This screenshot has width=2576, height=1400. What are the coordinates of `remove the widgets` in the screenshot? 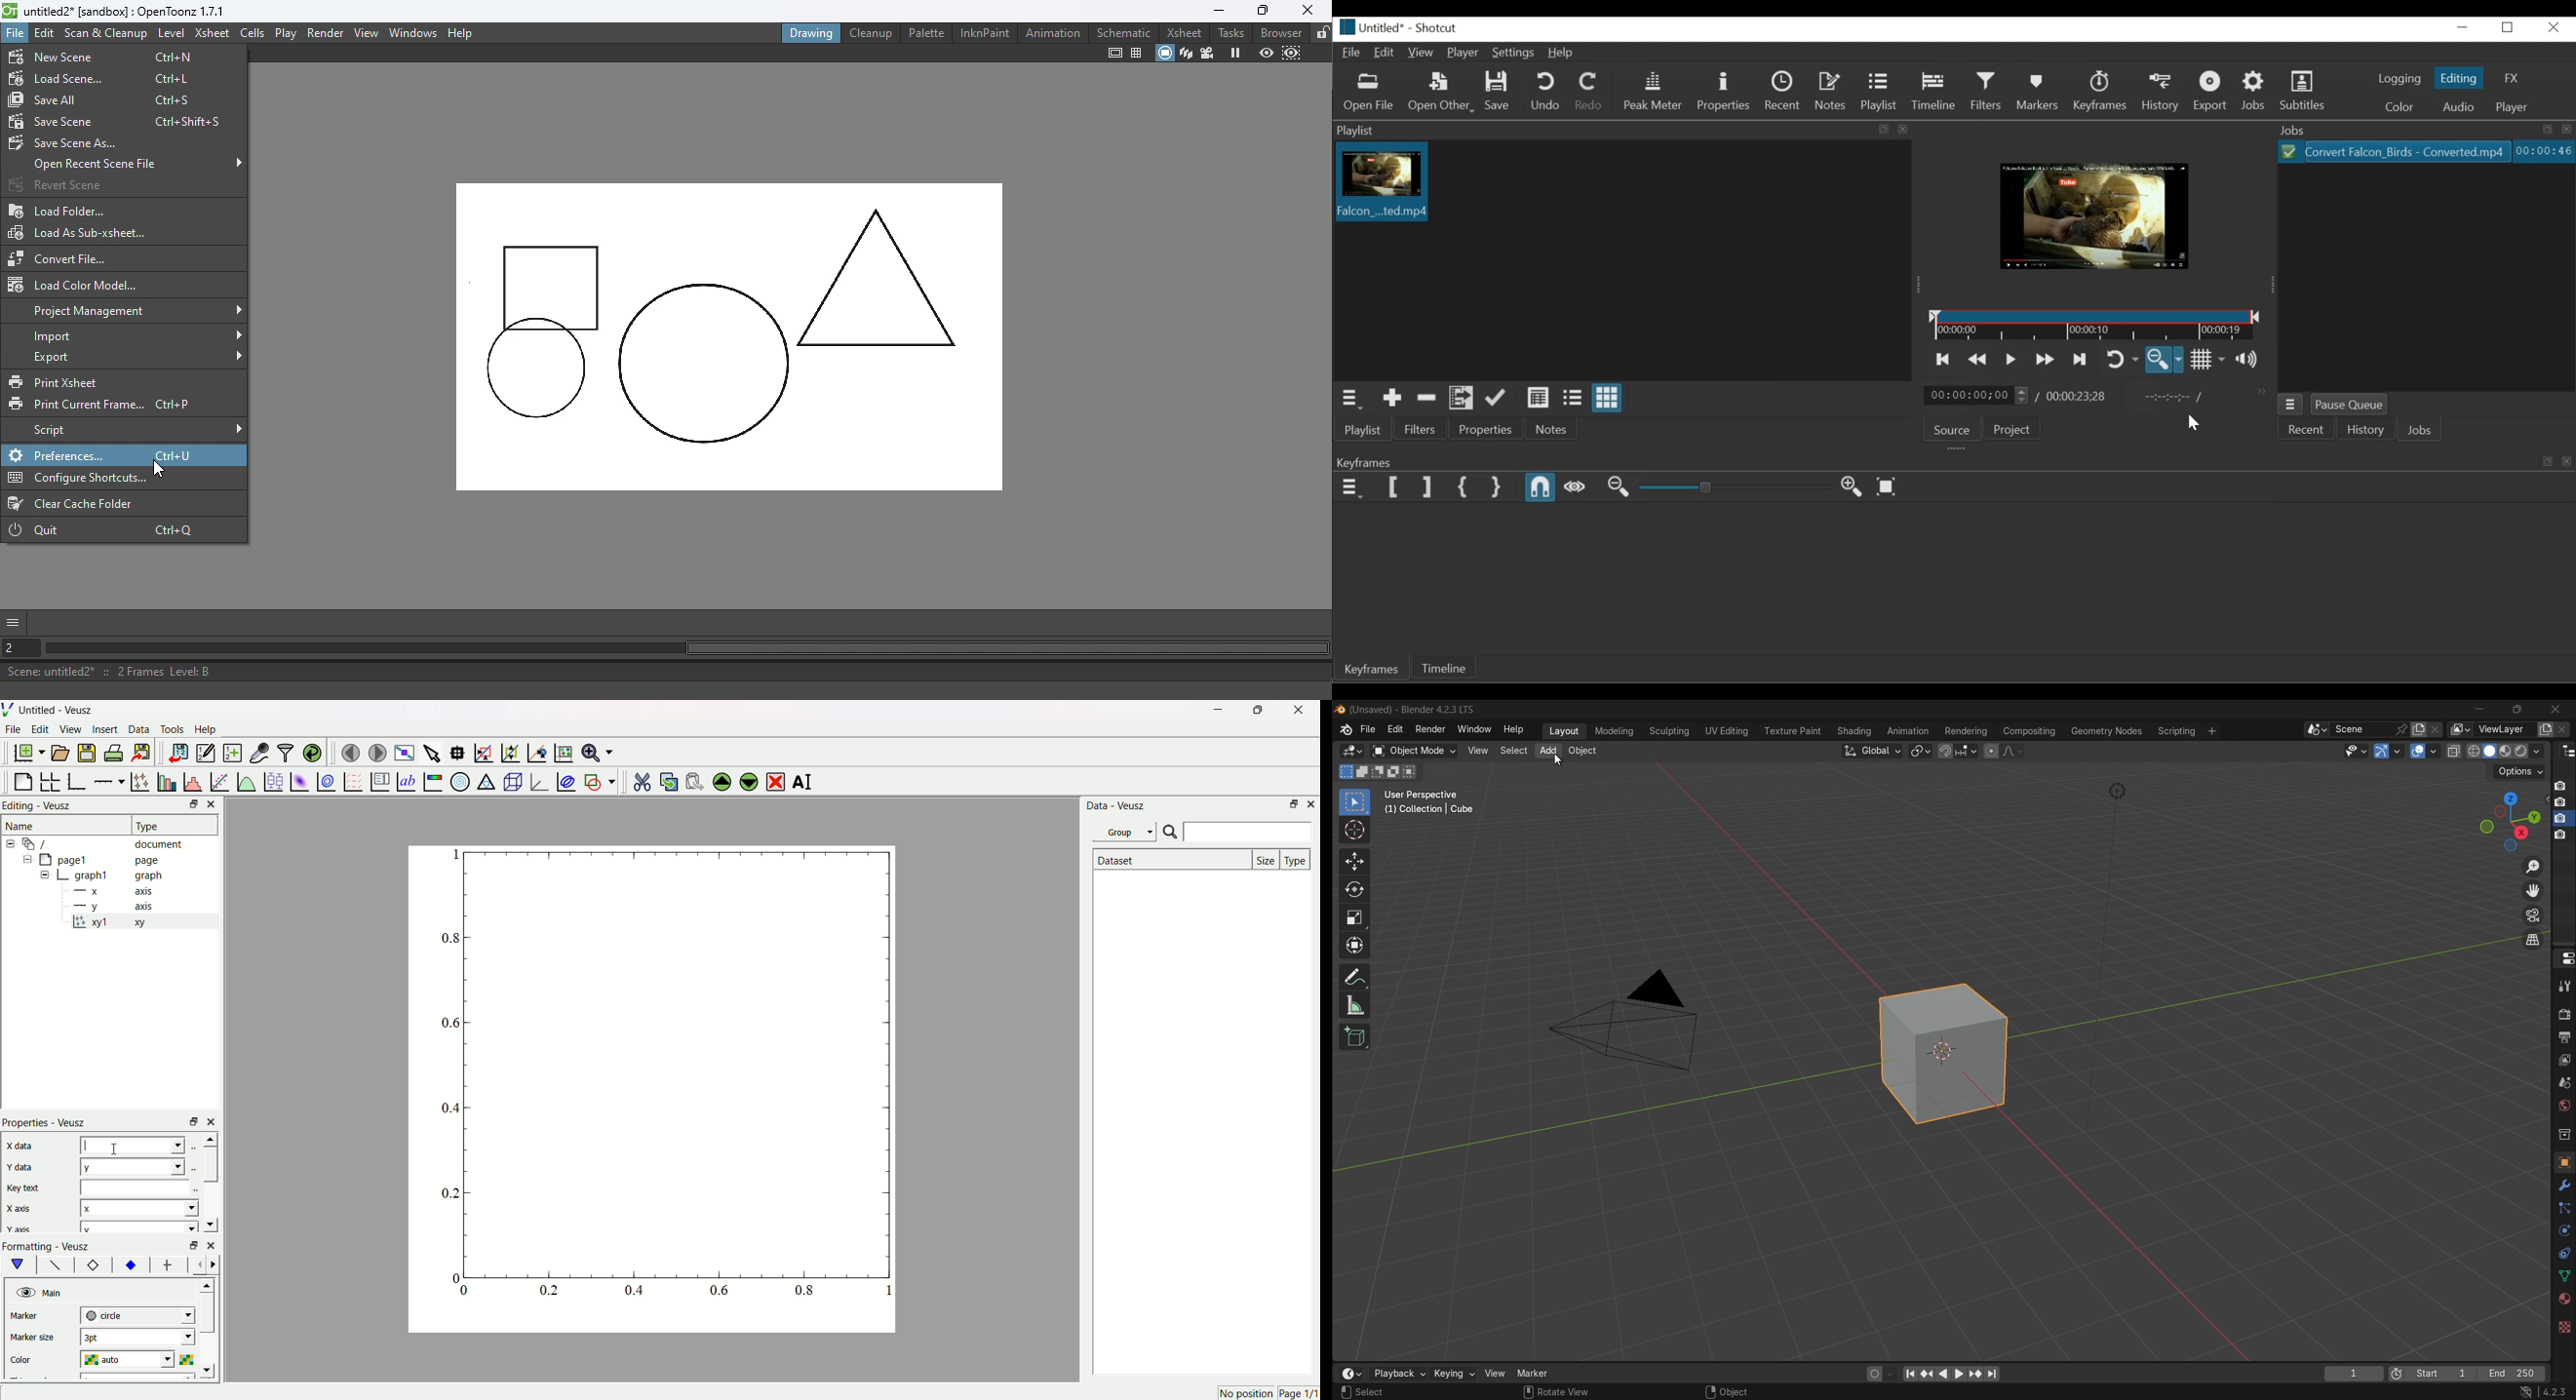 It's located at (775, 780).